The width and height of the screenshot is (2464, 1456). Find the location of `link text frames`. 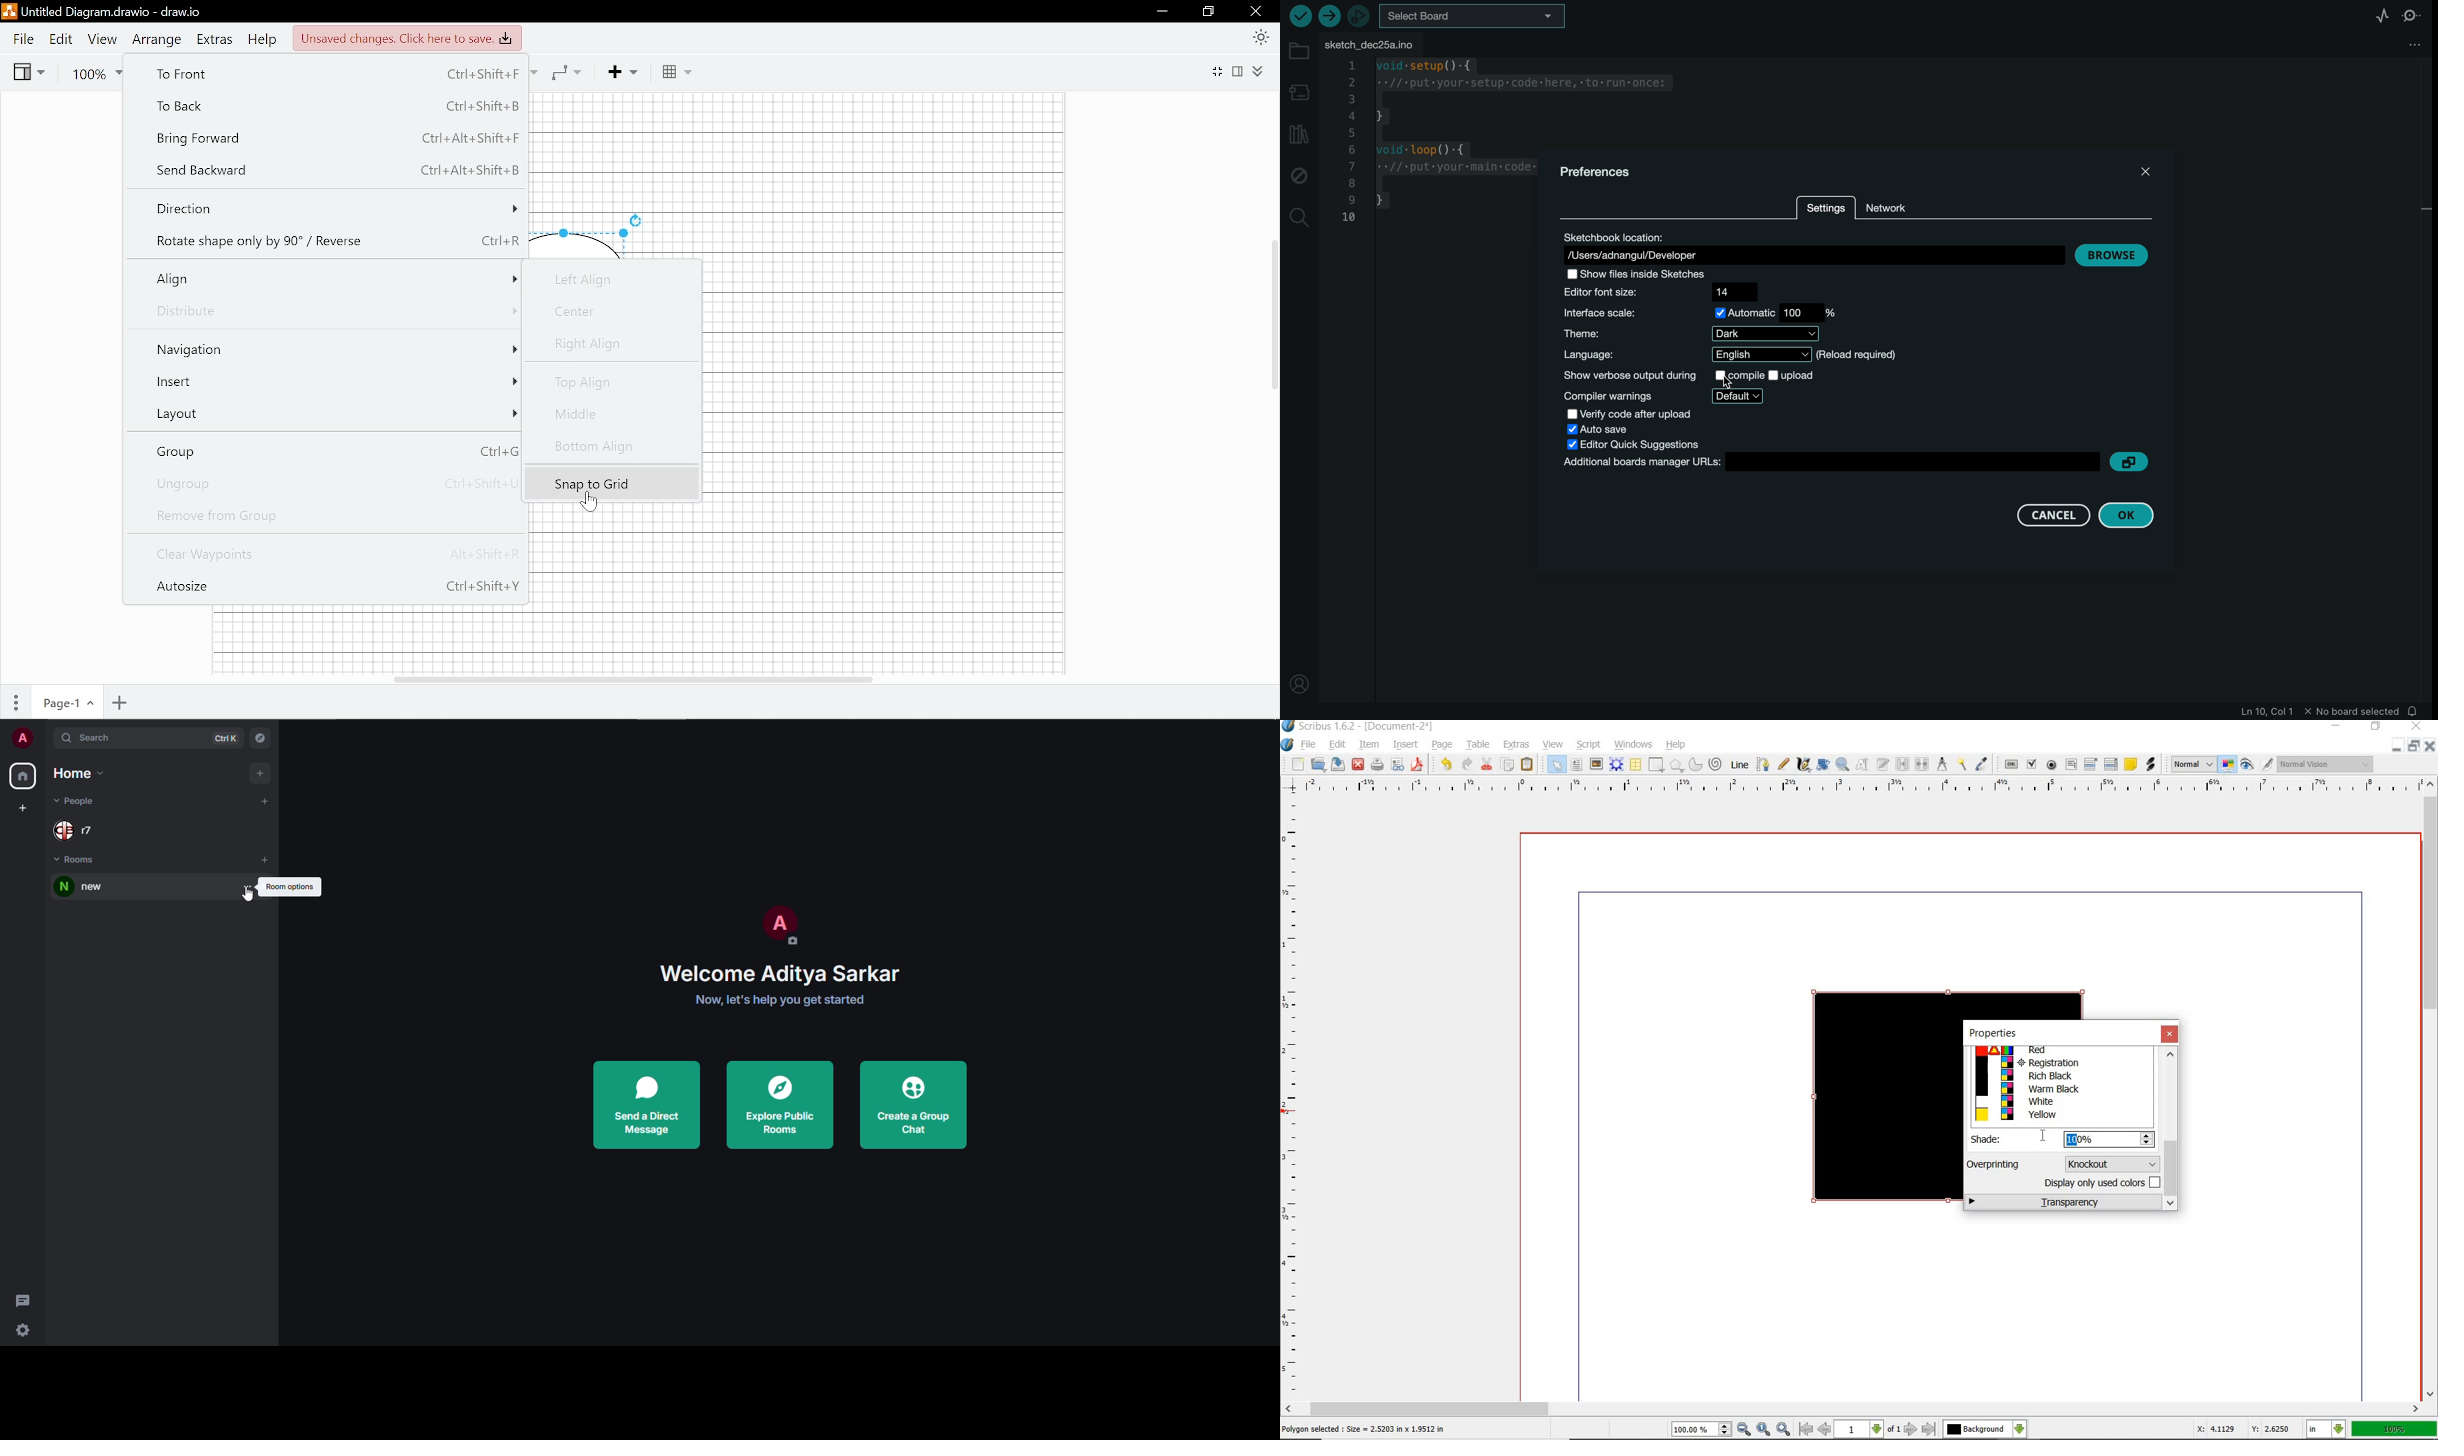

link text frames is located at coordinates (1901, 766).